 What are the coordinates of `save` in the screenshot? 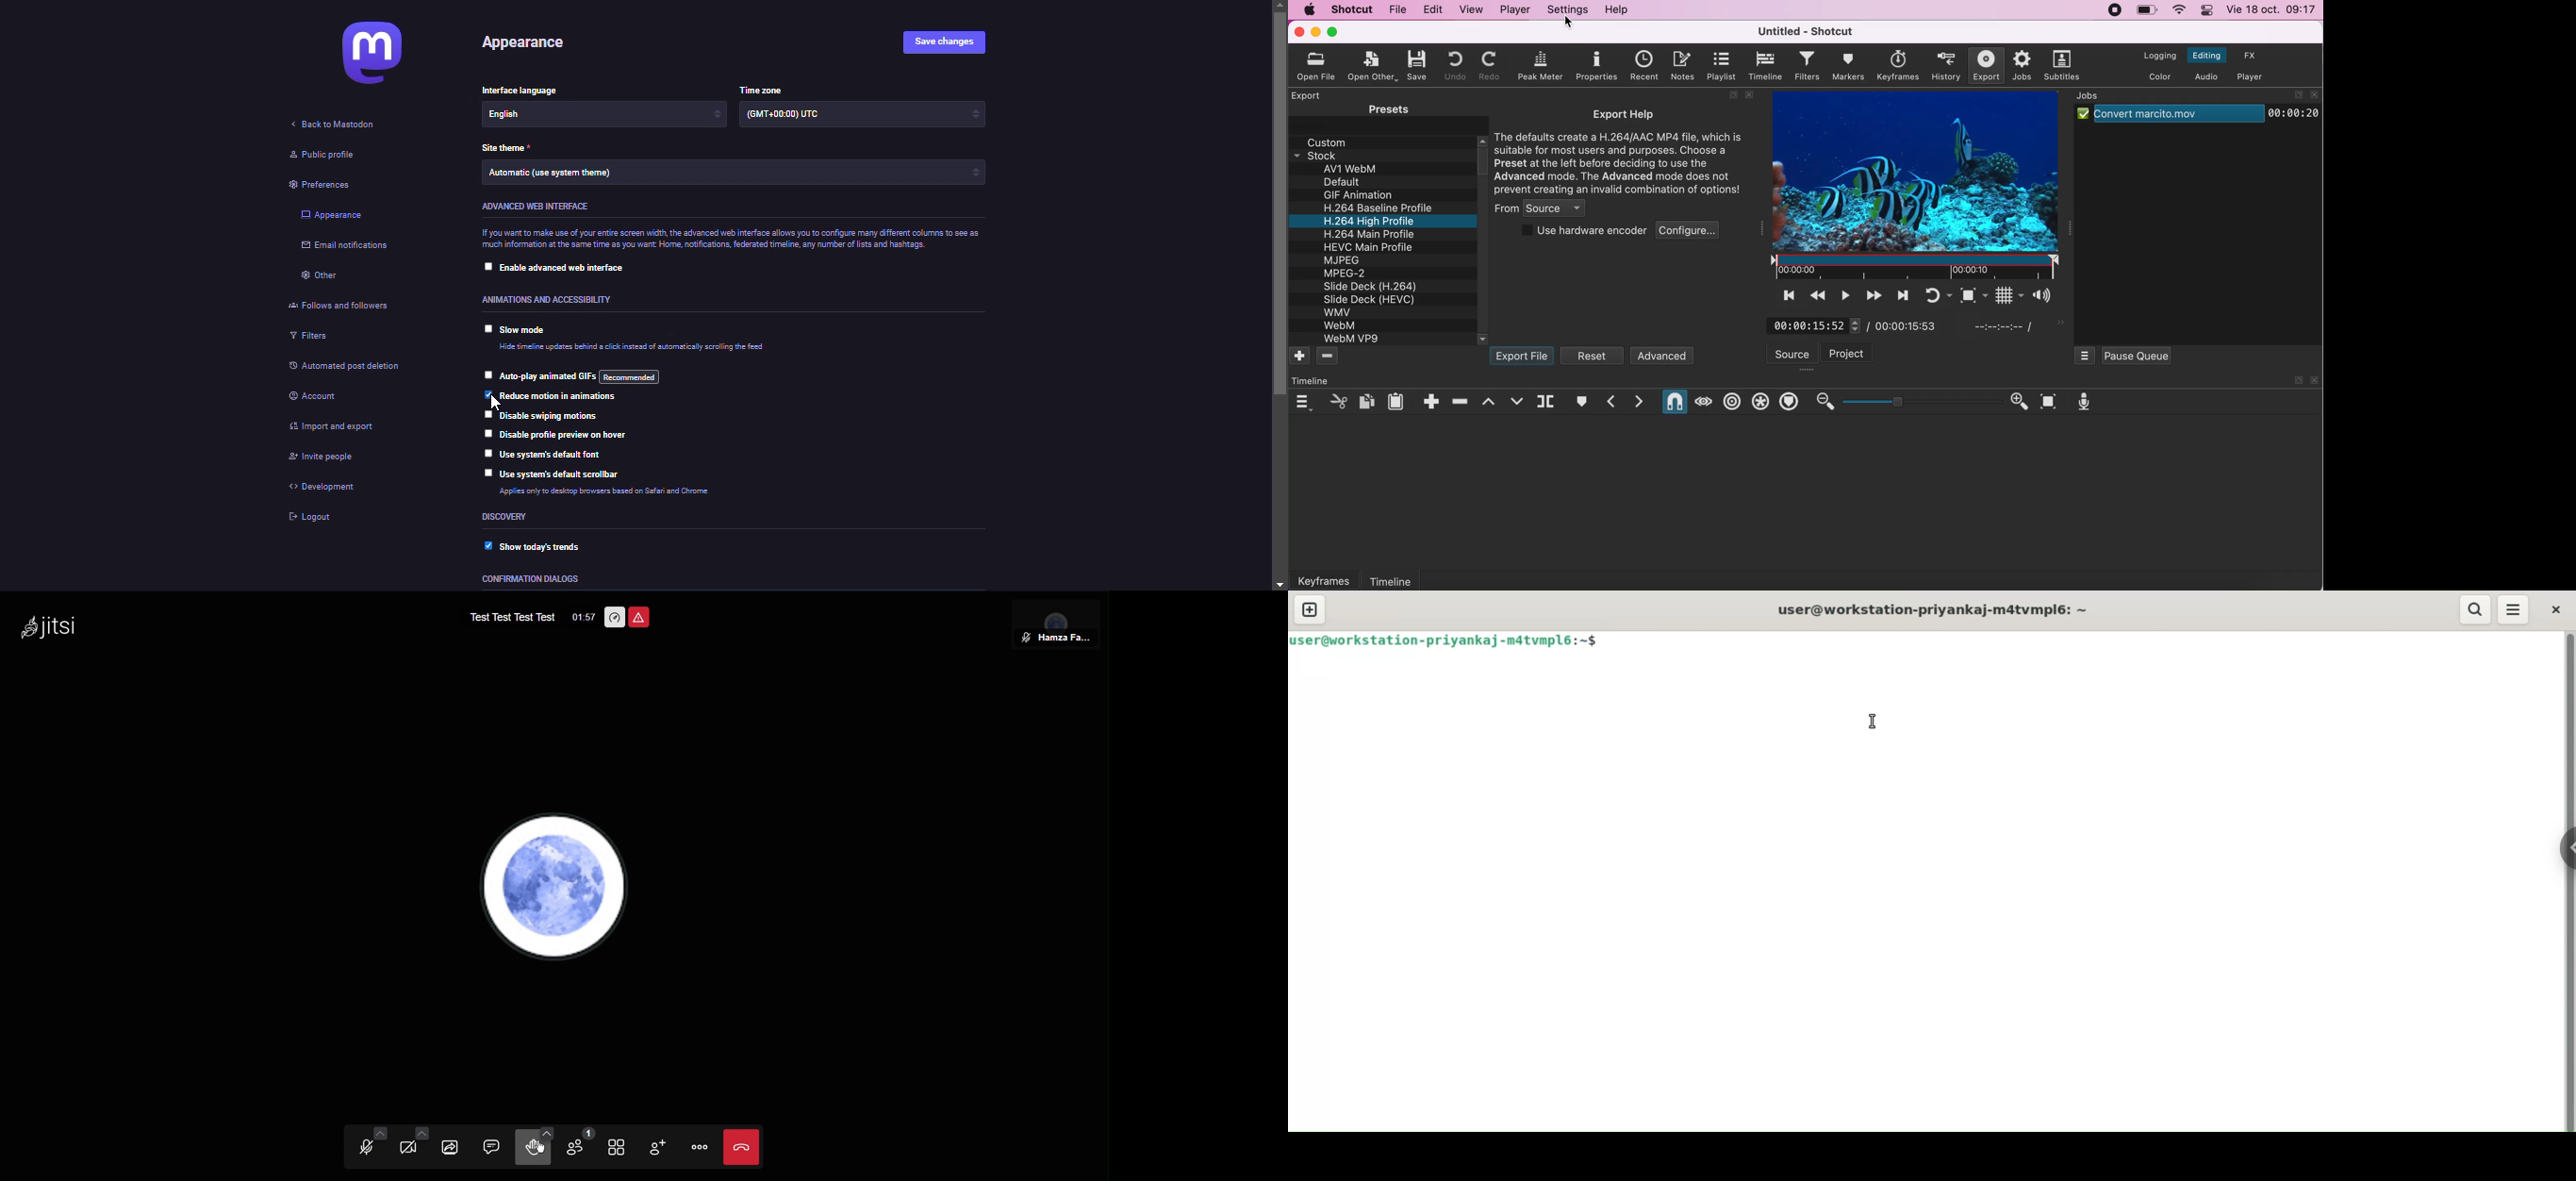 It's located at (1418, 64).